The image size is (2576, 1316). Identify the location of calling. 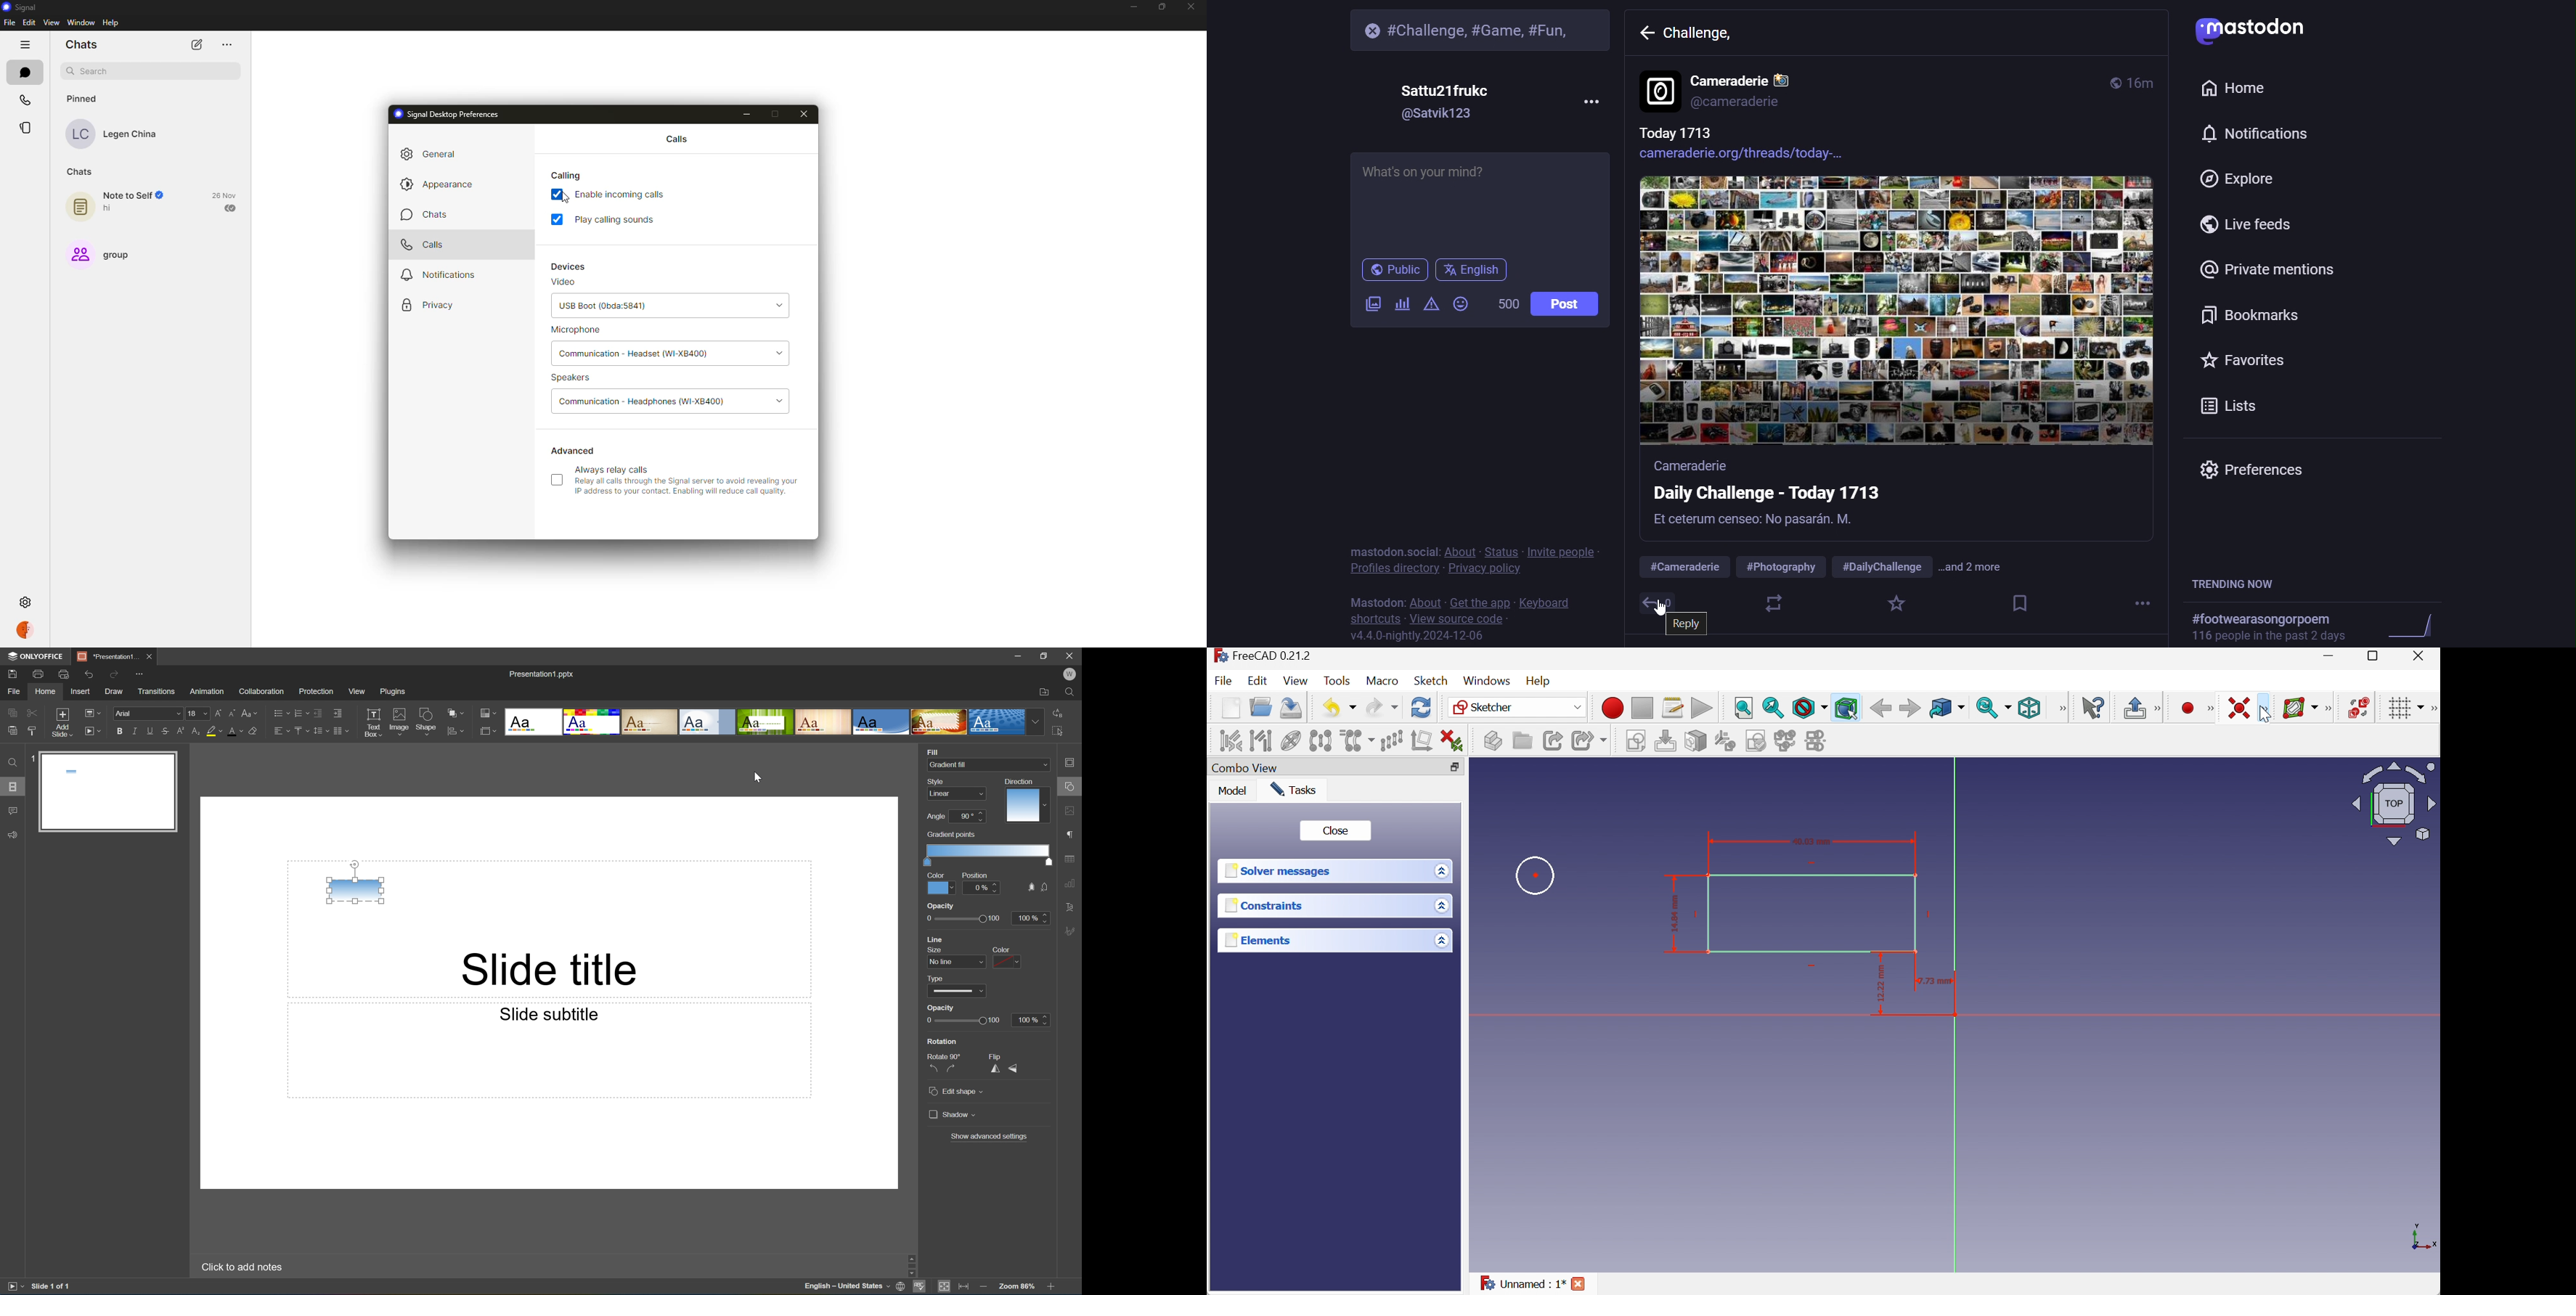
(568, 175).